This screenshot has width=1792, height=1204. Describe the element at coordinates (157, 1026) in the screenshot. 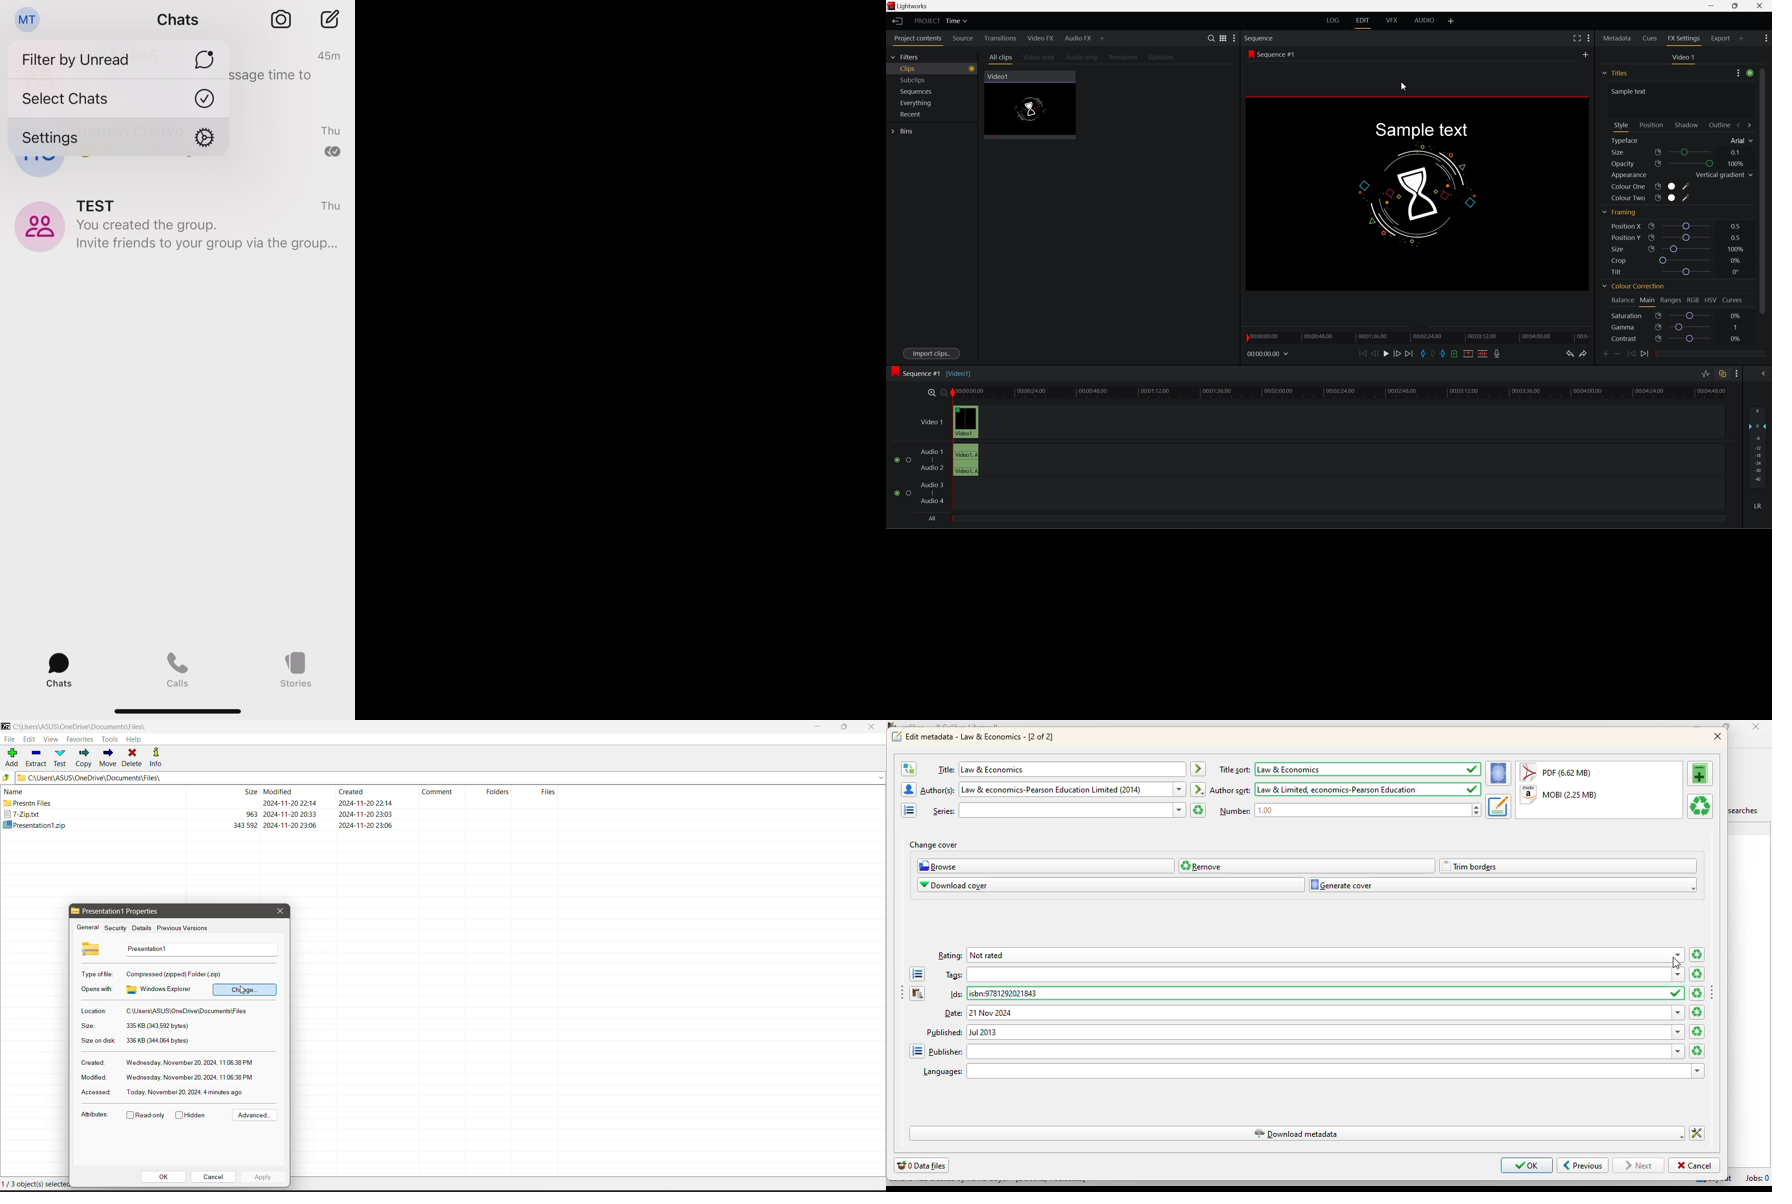

I see `Selected file size` at that location.